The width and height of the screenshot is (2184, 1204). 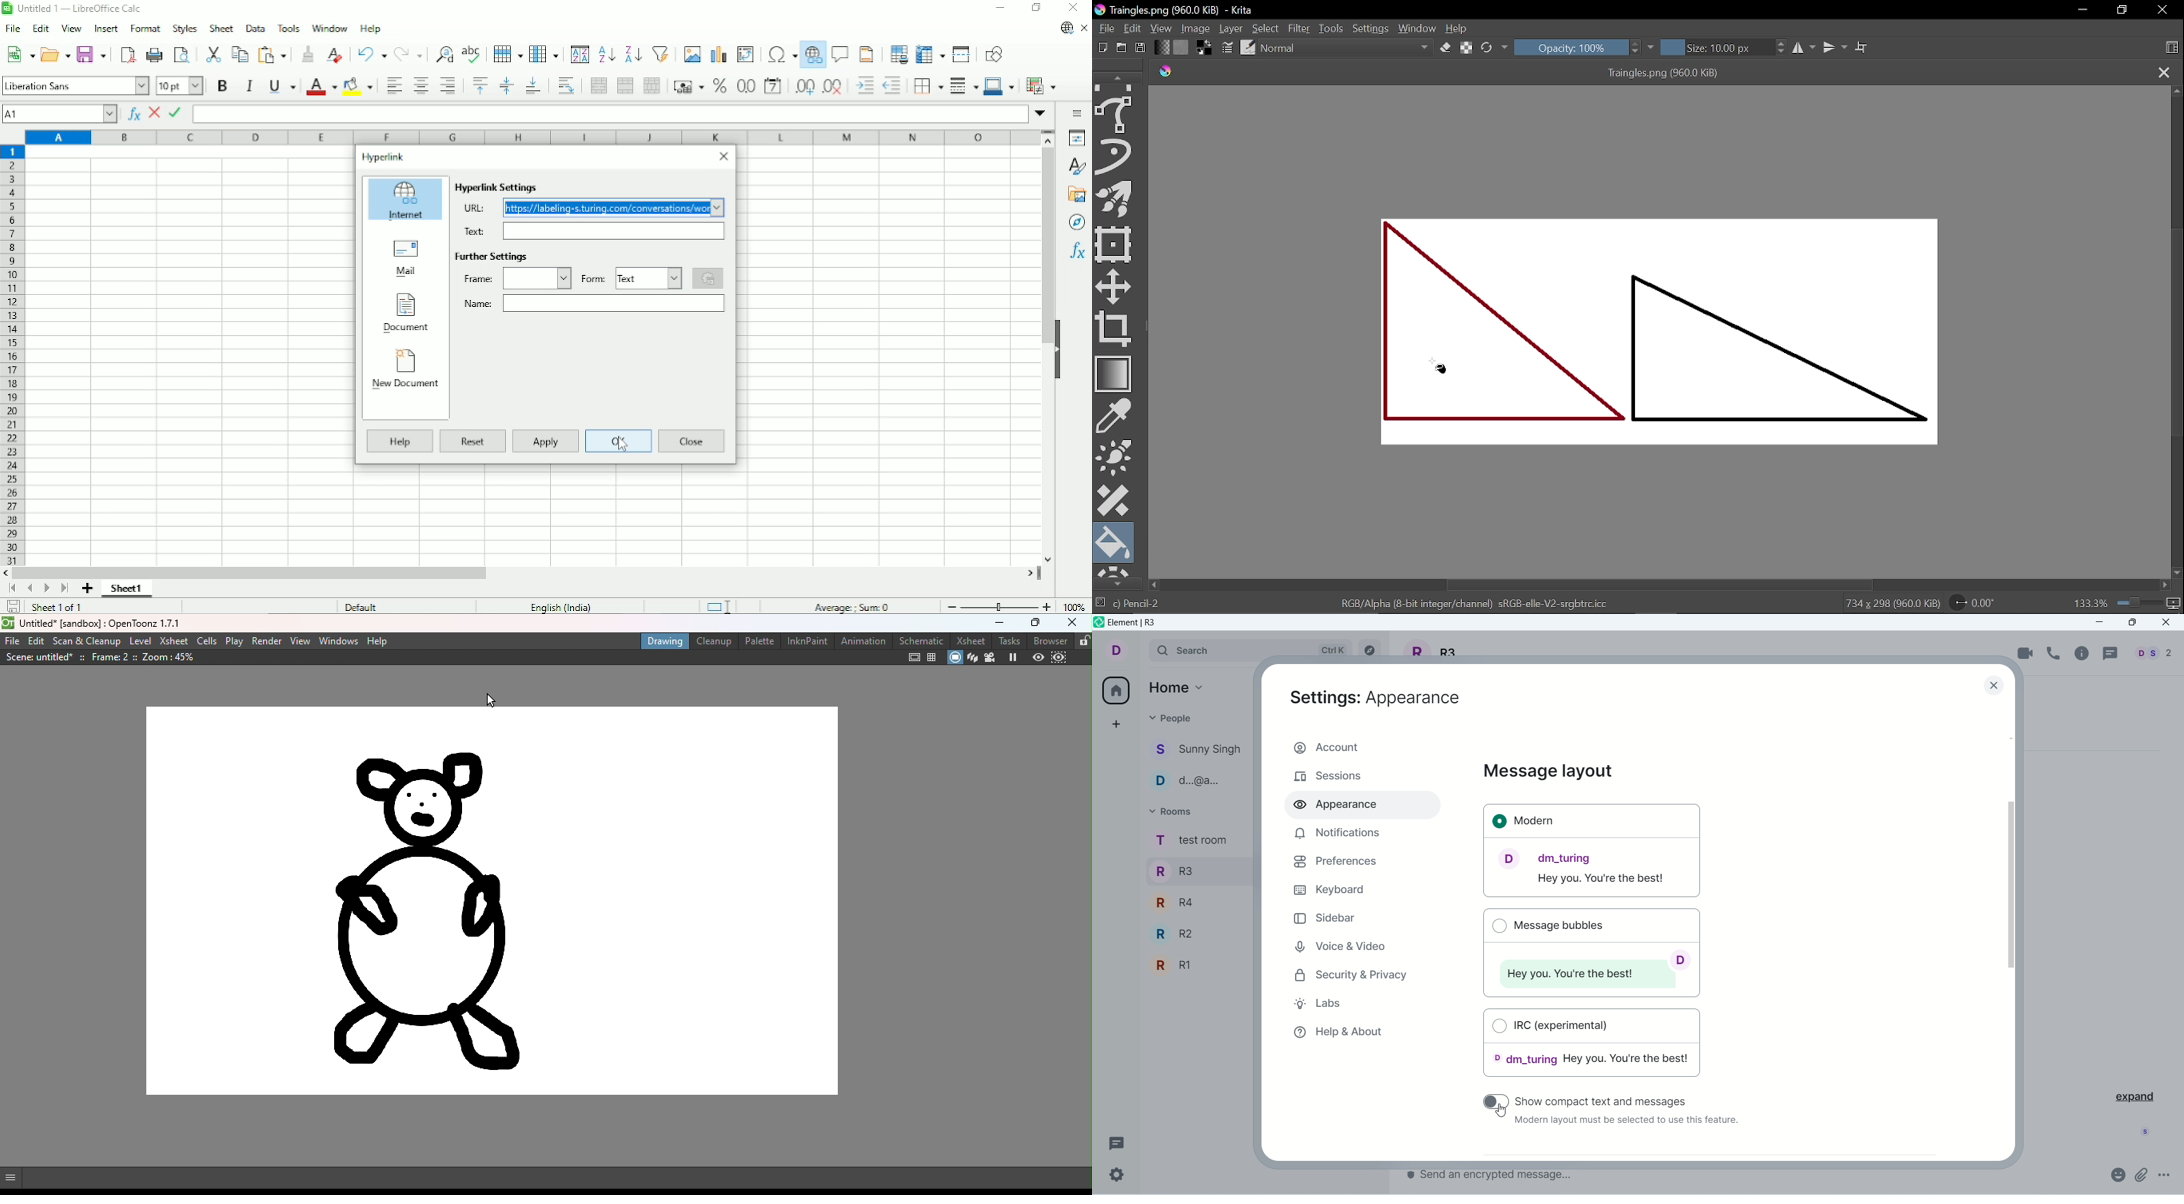 I want to click on Delete decimal place, so click(x=834, y=87).